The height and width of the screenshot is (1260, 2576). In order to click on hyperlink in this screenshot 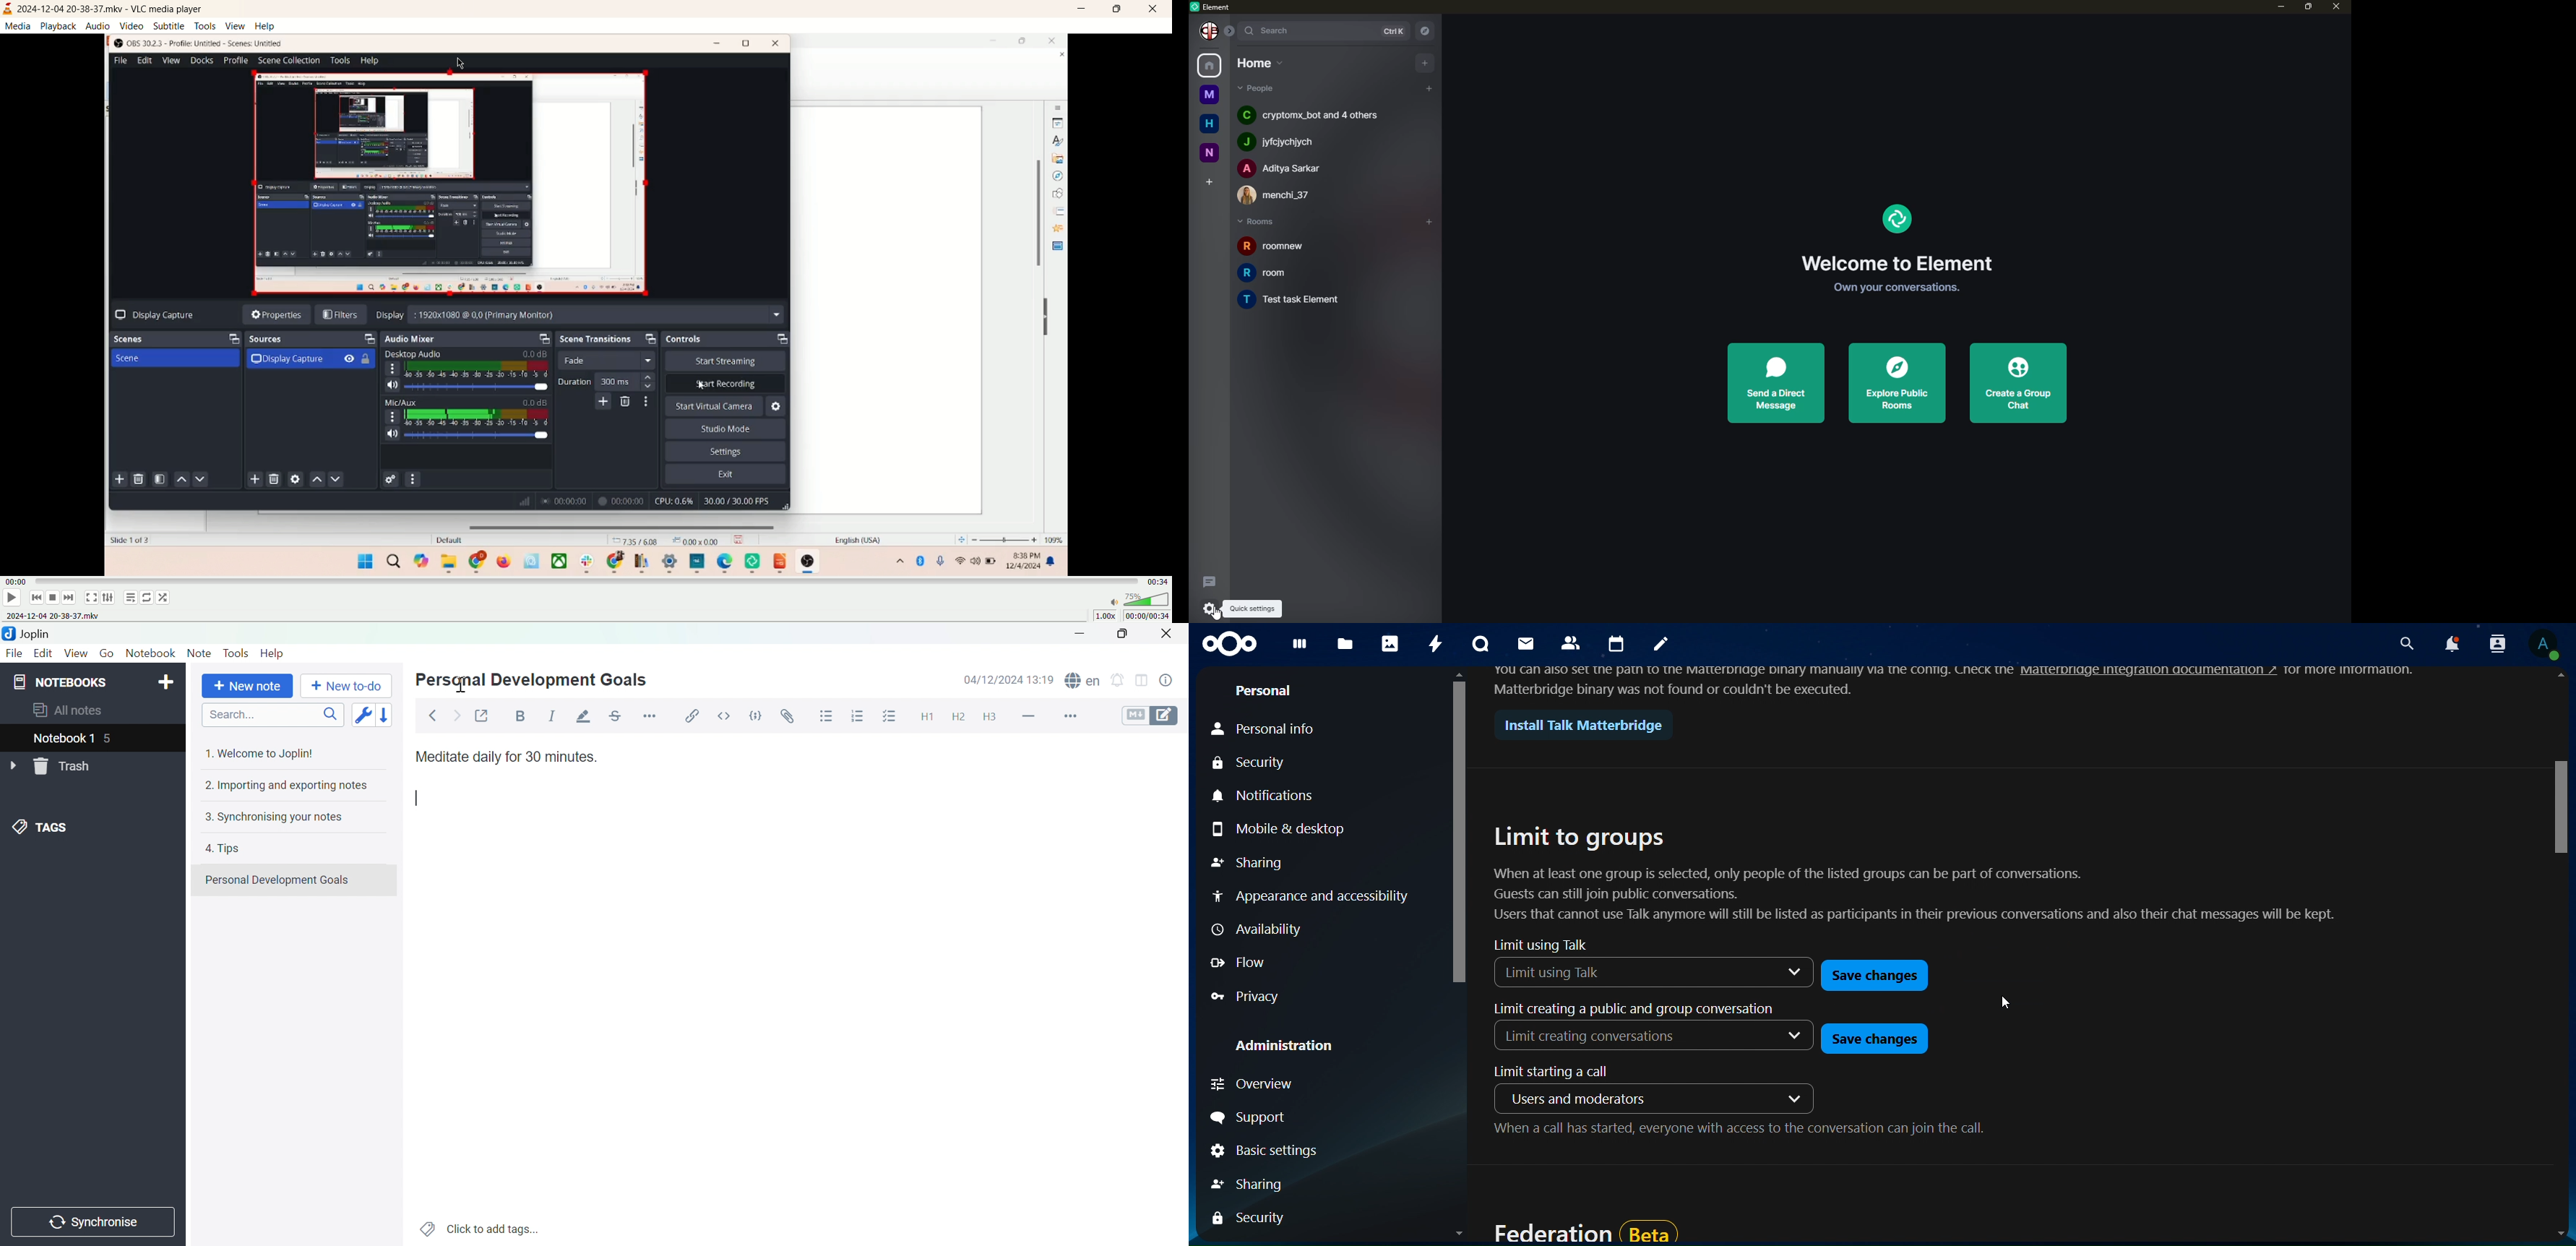, I will do `click(2150, 670)`.